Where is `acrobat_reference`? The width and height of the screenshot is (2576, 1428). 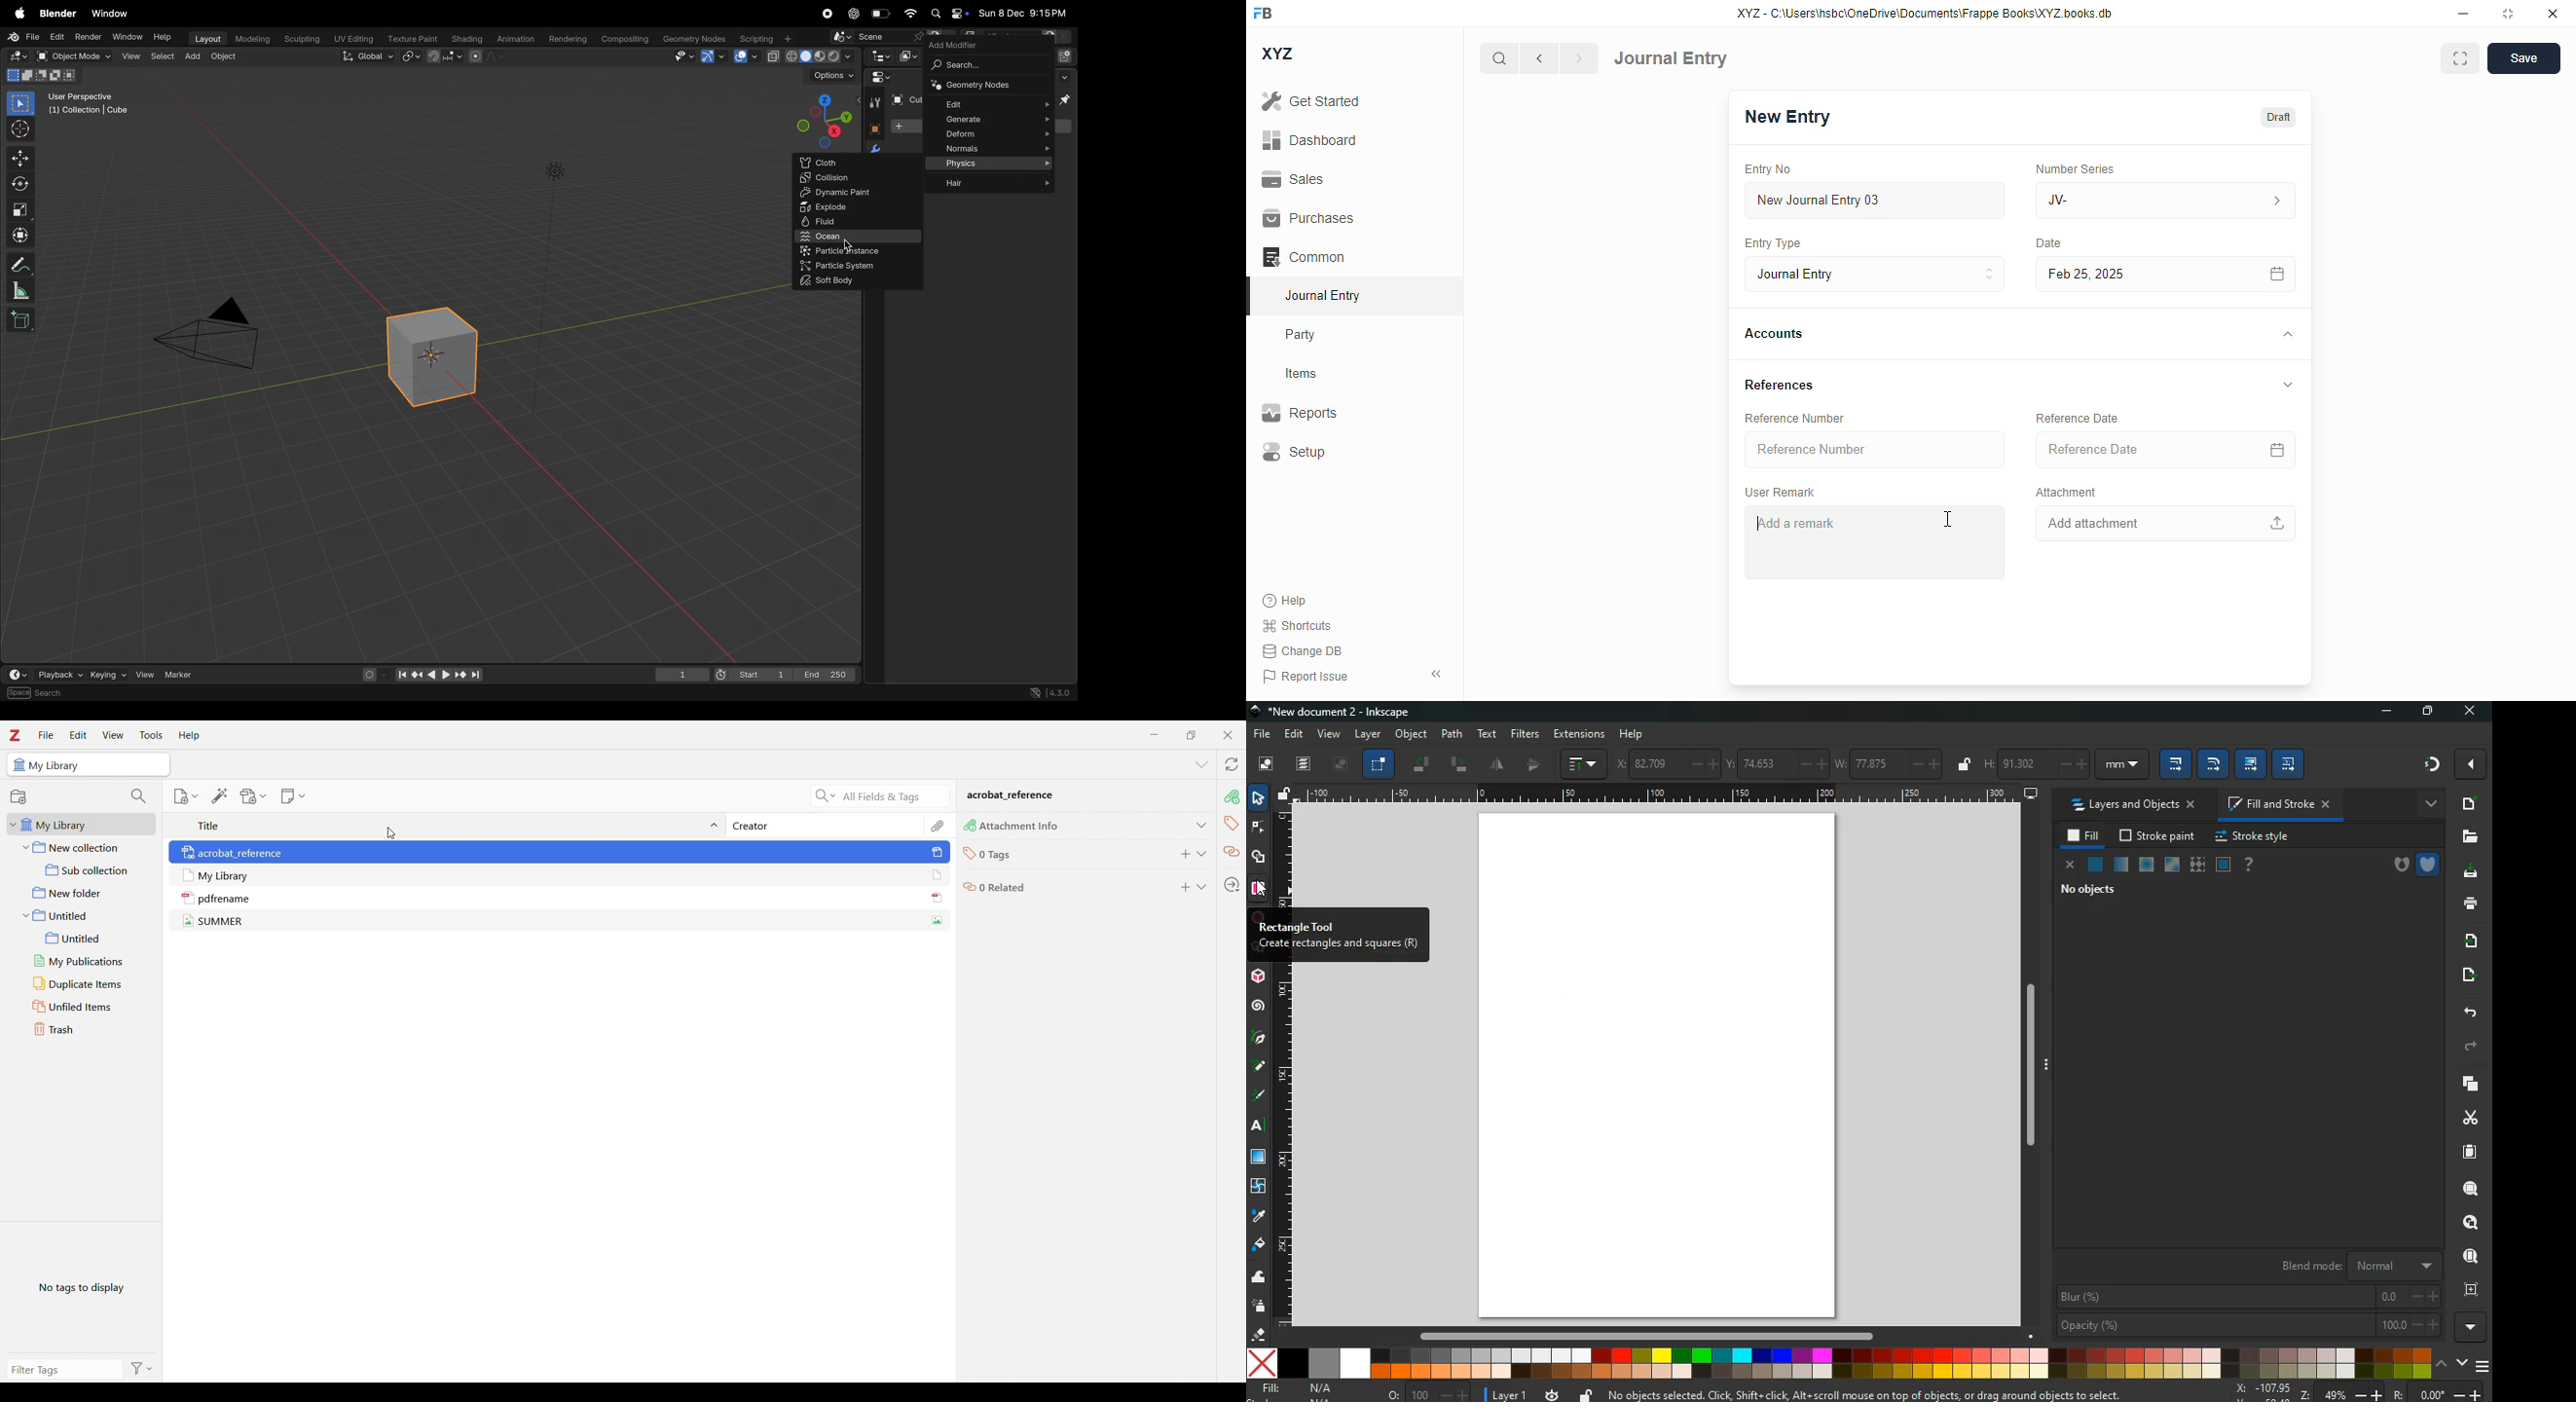
acrobat_reference is located at coordinates (241, 852).